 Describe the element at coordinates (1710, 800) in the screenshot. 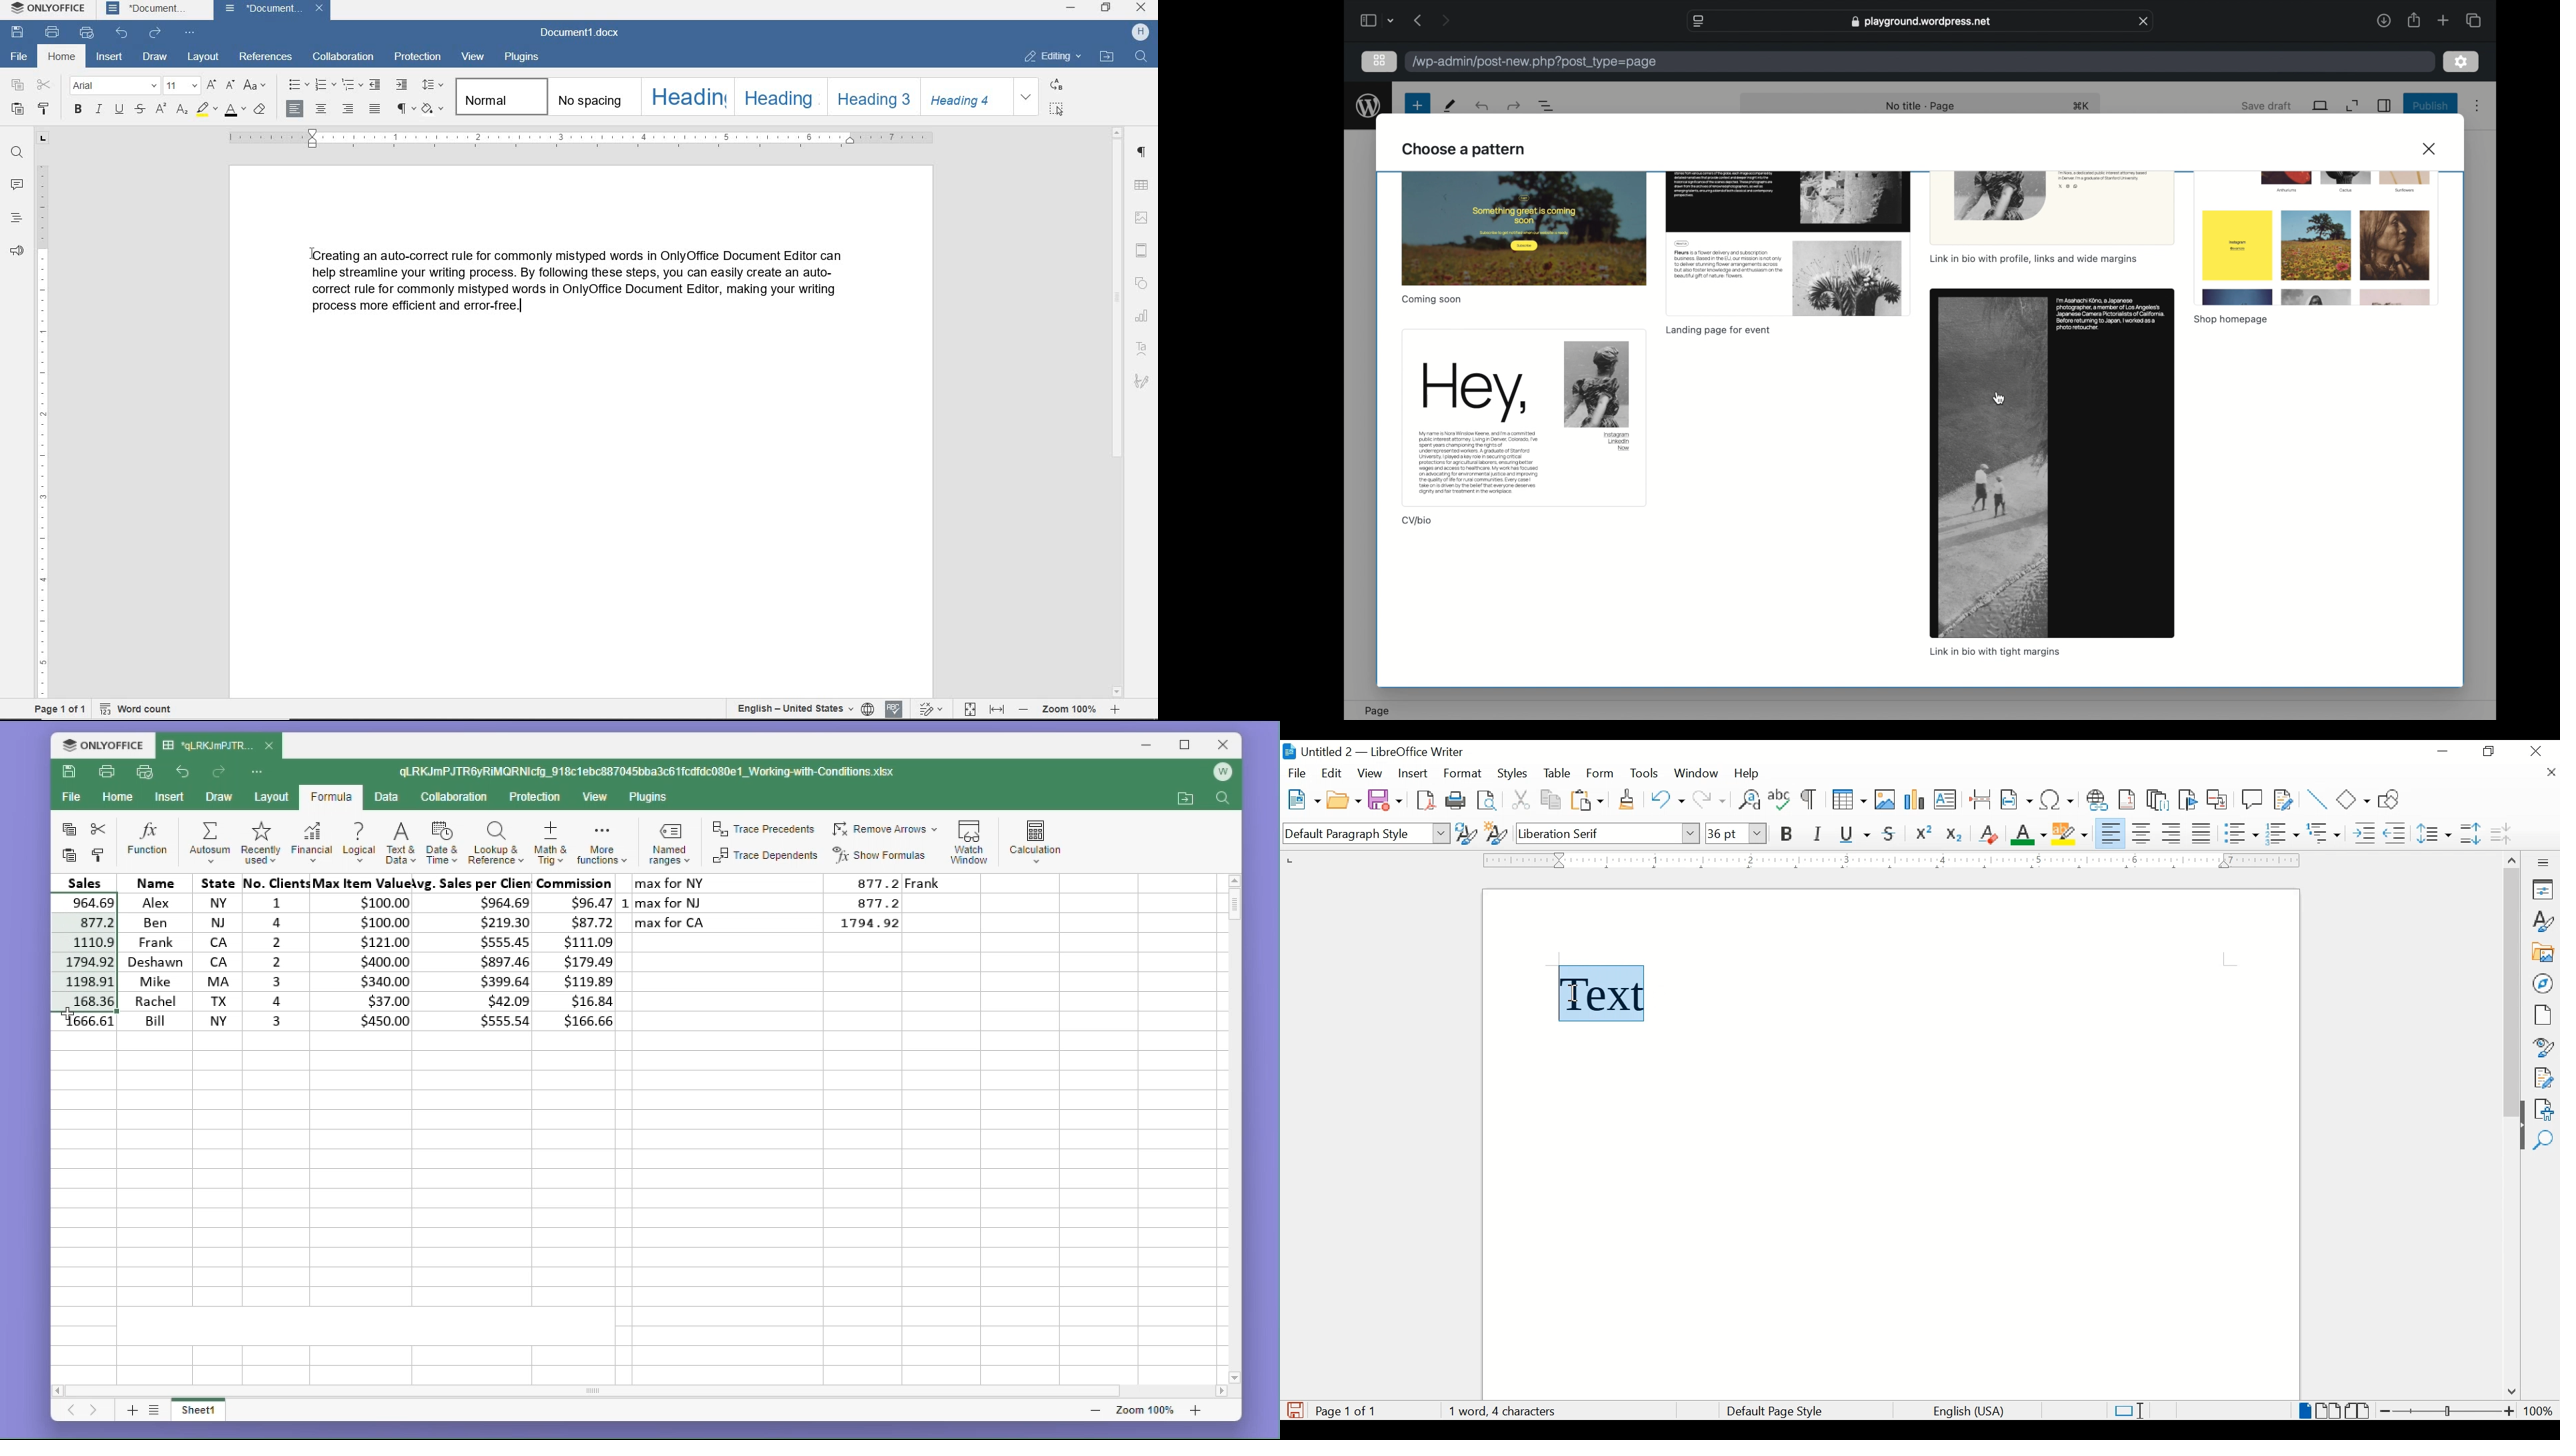

I see `redo` at that location.